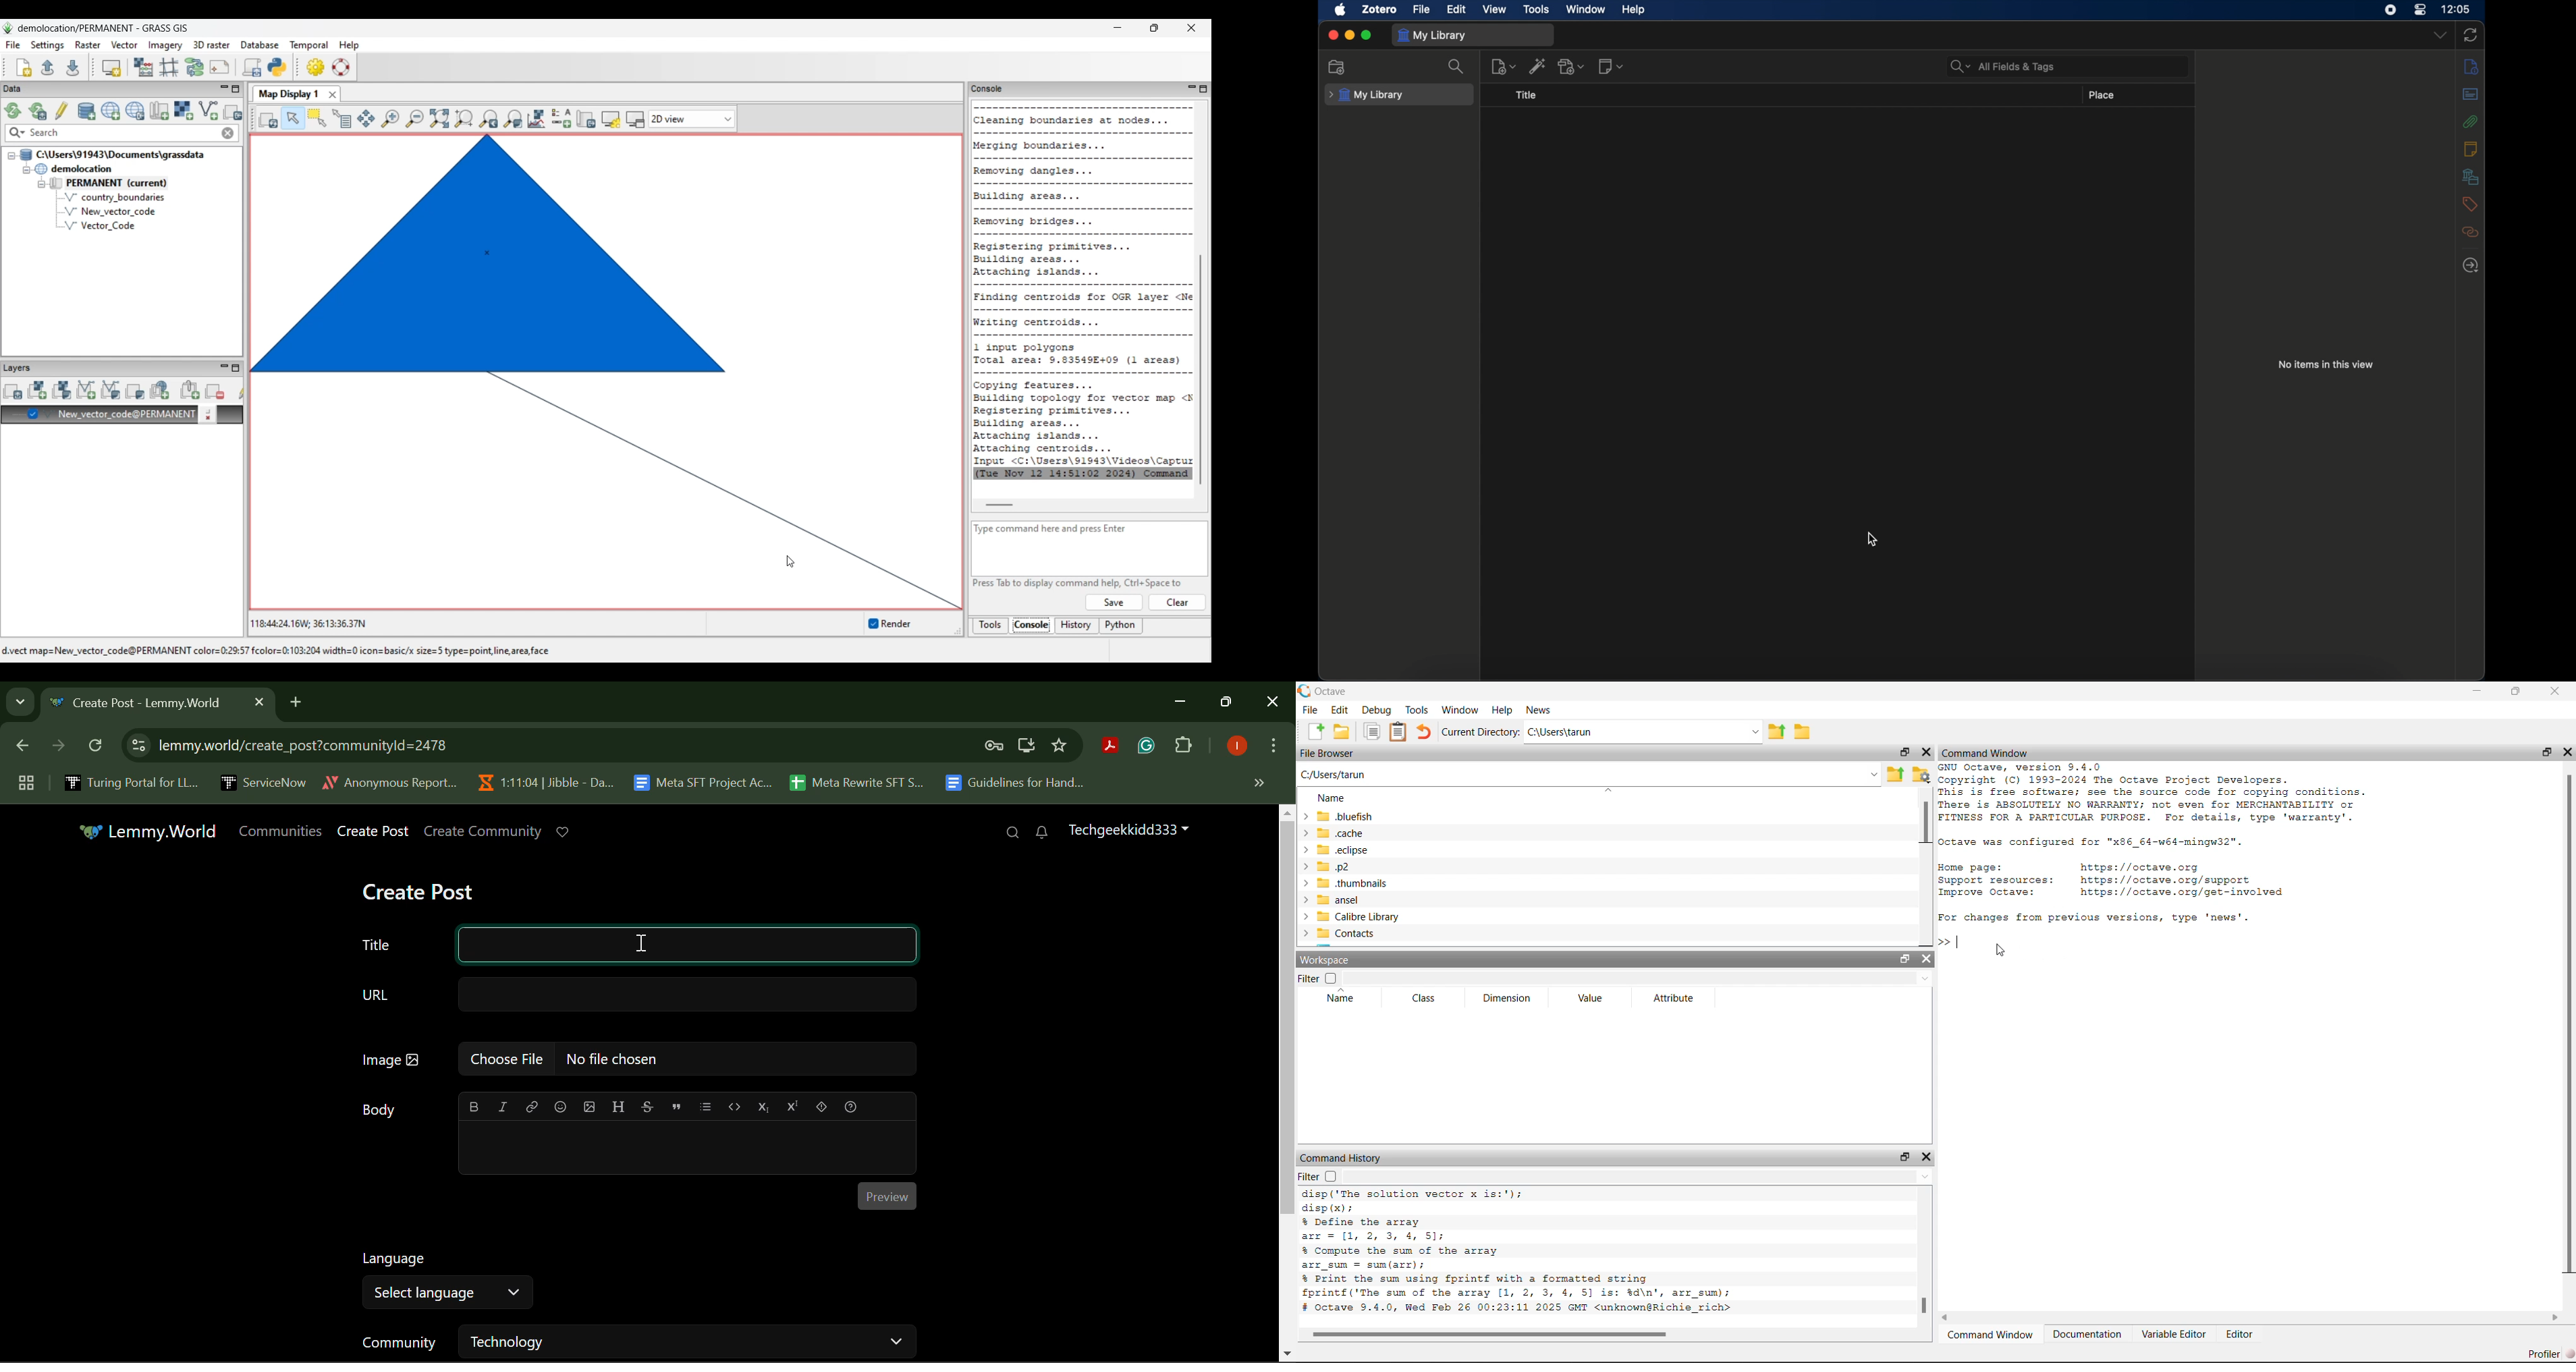 The width and height of the screenshot is (2576, 1372). I want to click on edit, so click(1458, 10).